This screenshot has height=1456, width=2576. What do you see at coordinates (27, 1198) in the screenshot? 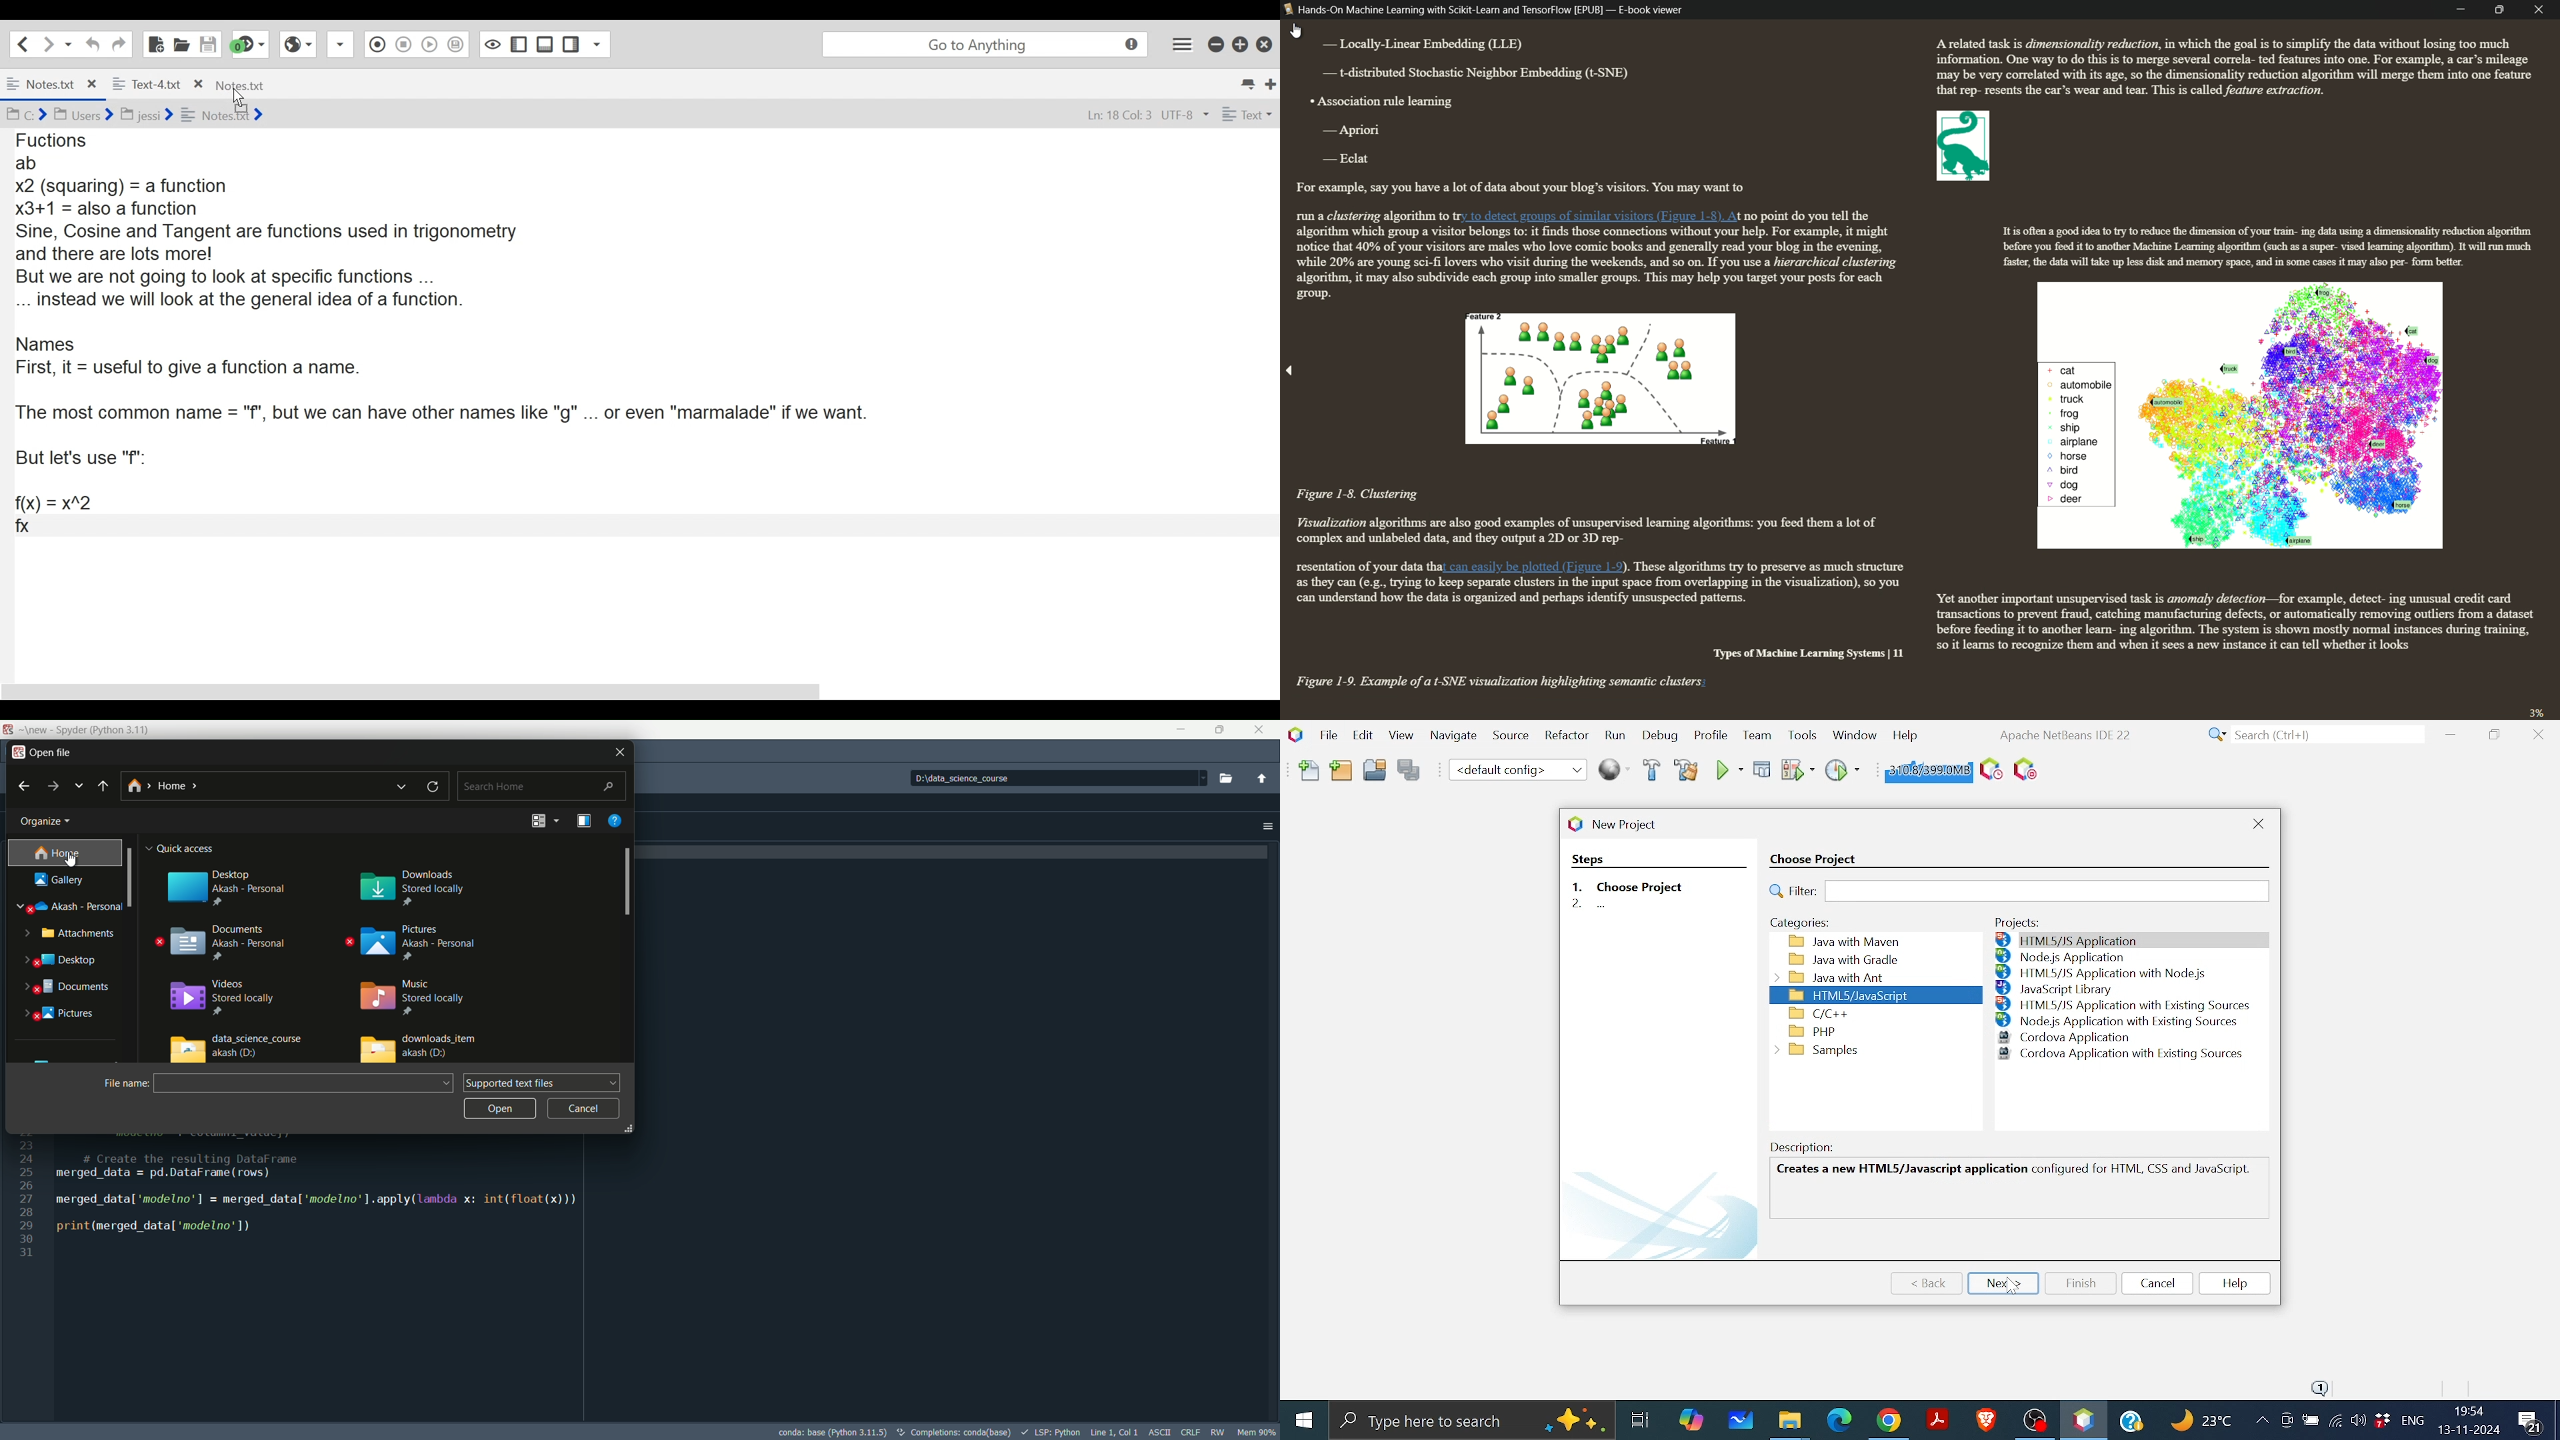
I see `line number` at bounding box center [27, 1198].